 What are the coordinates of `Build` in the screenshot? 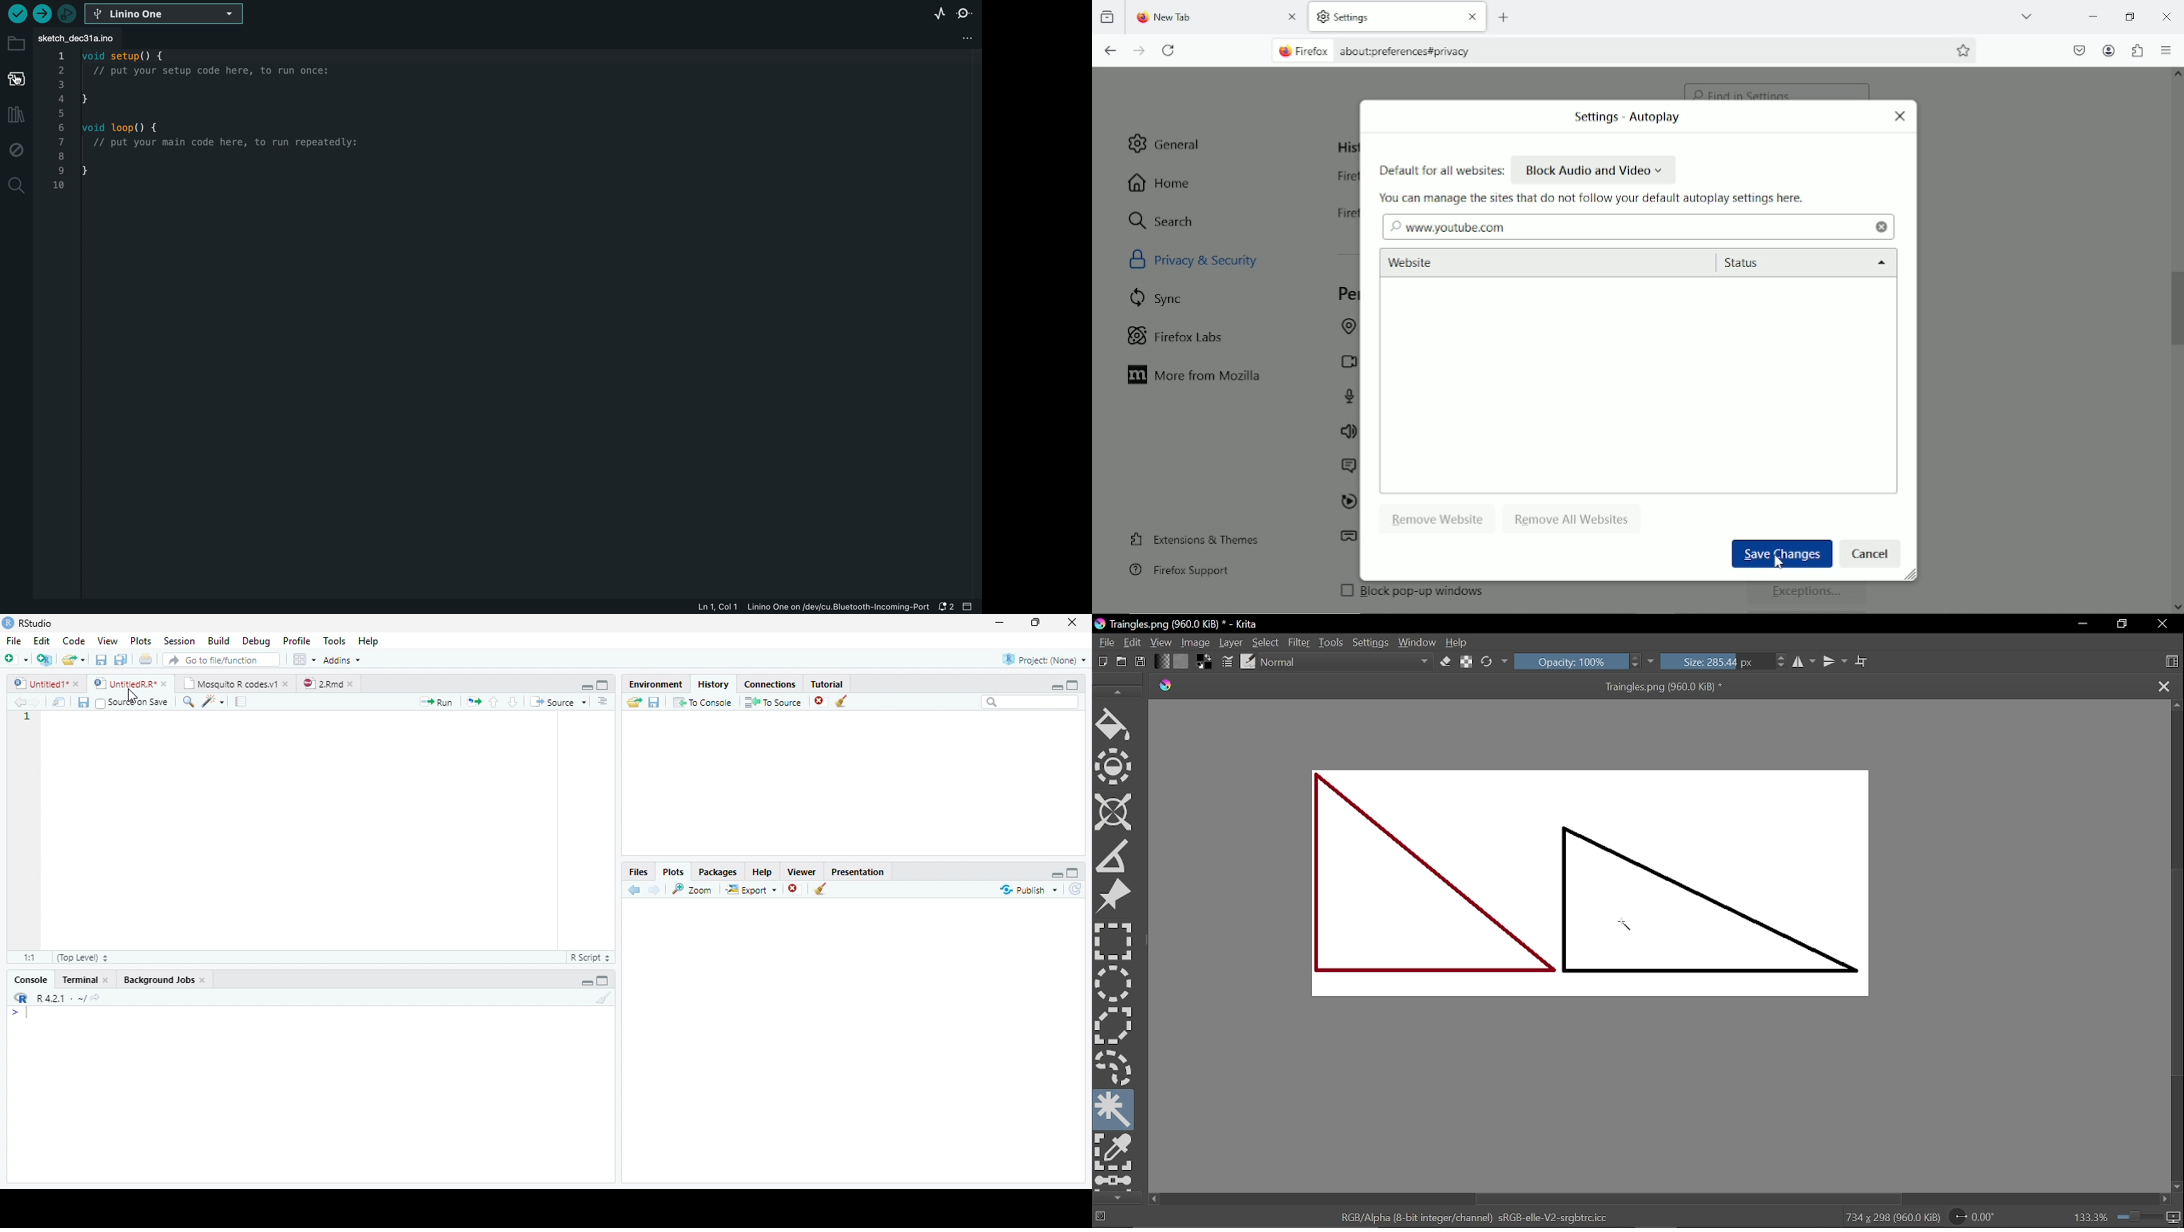 It's located at (220, 640).